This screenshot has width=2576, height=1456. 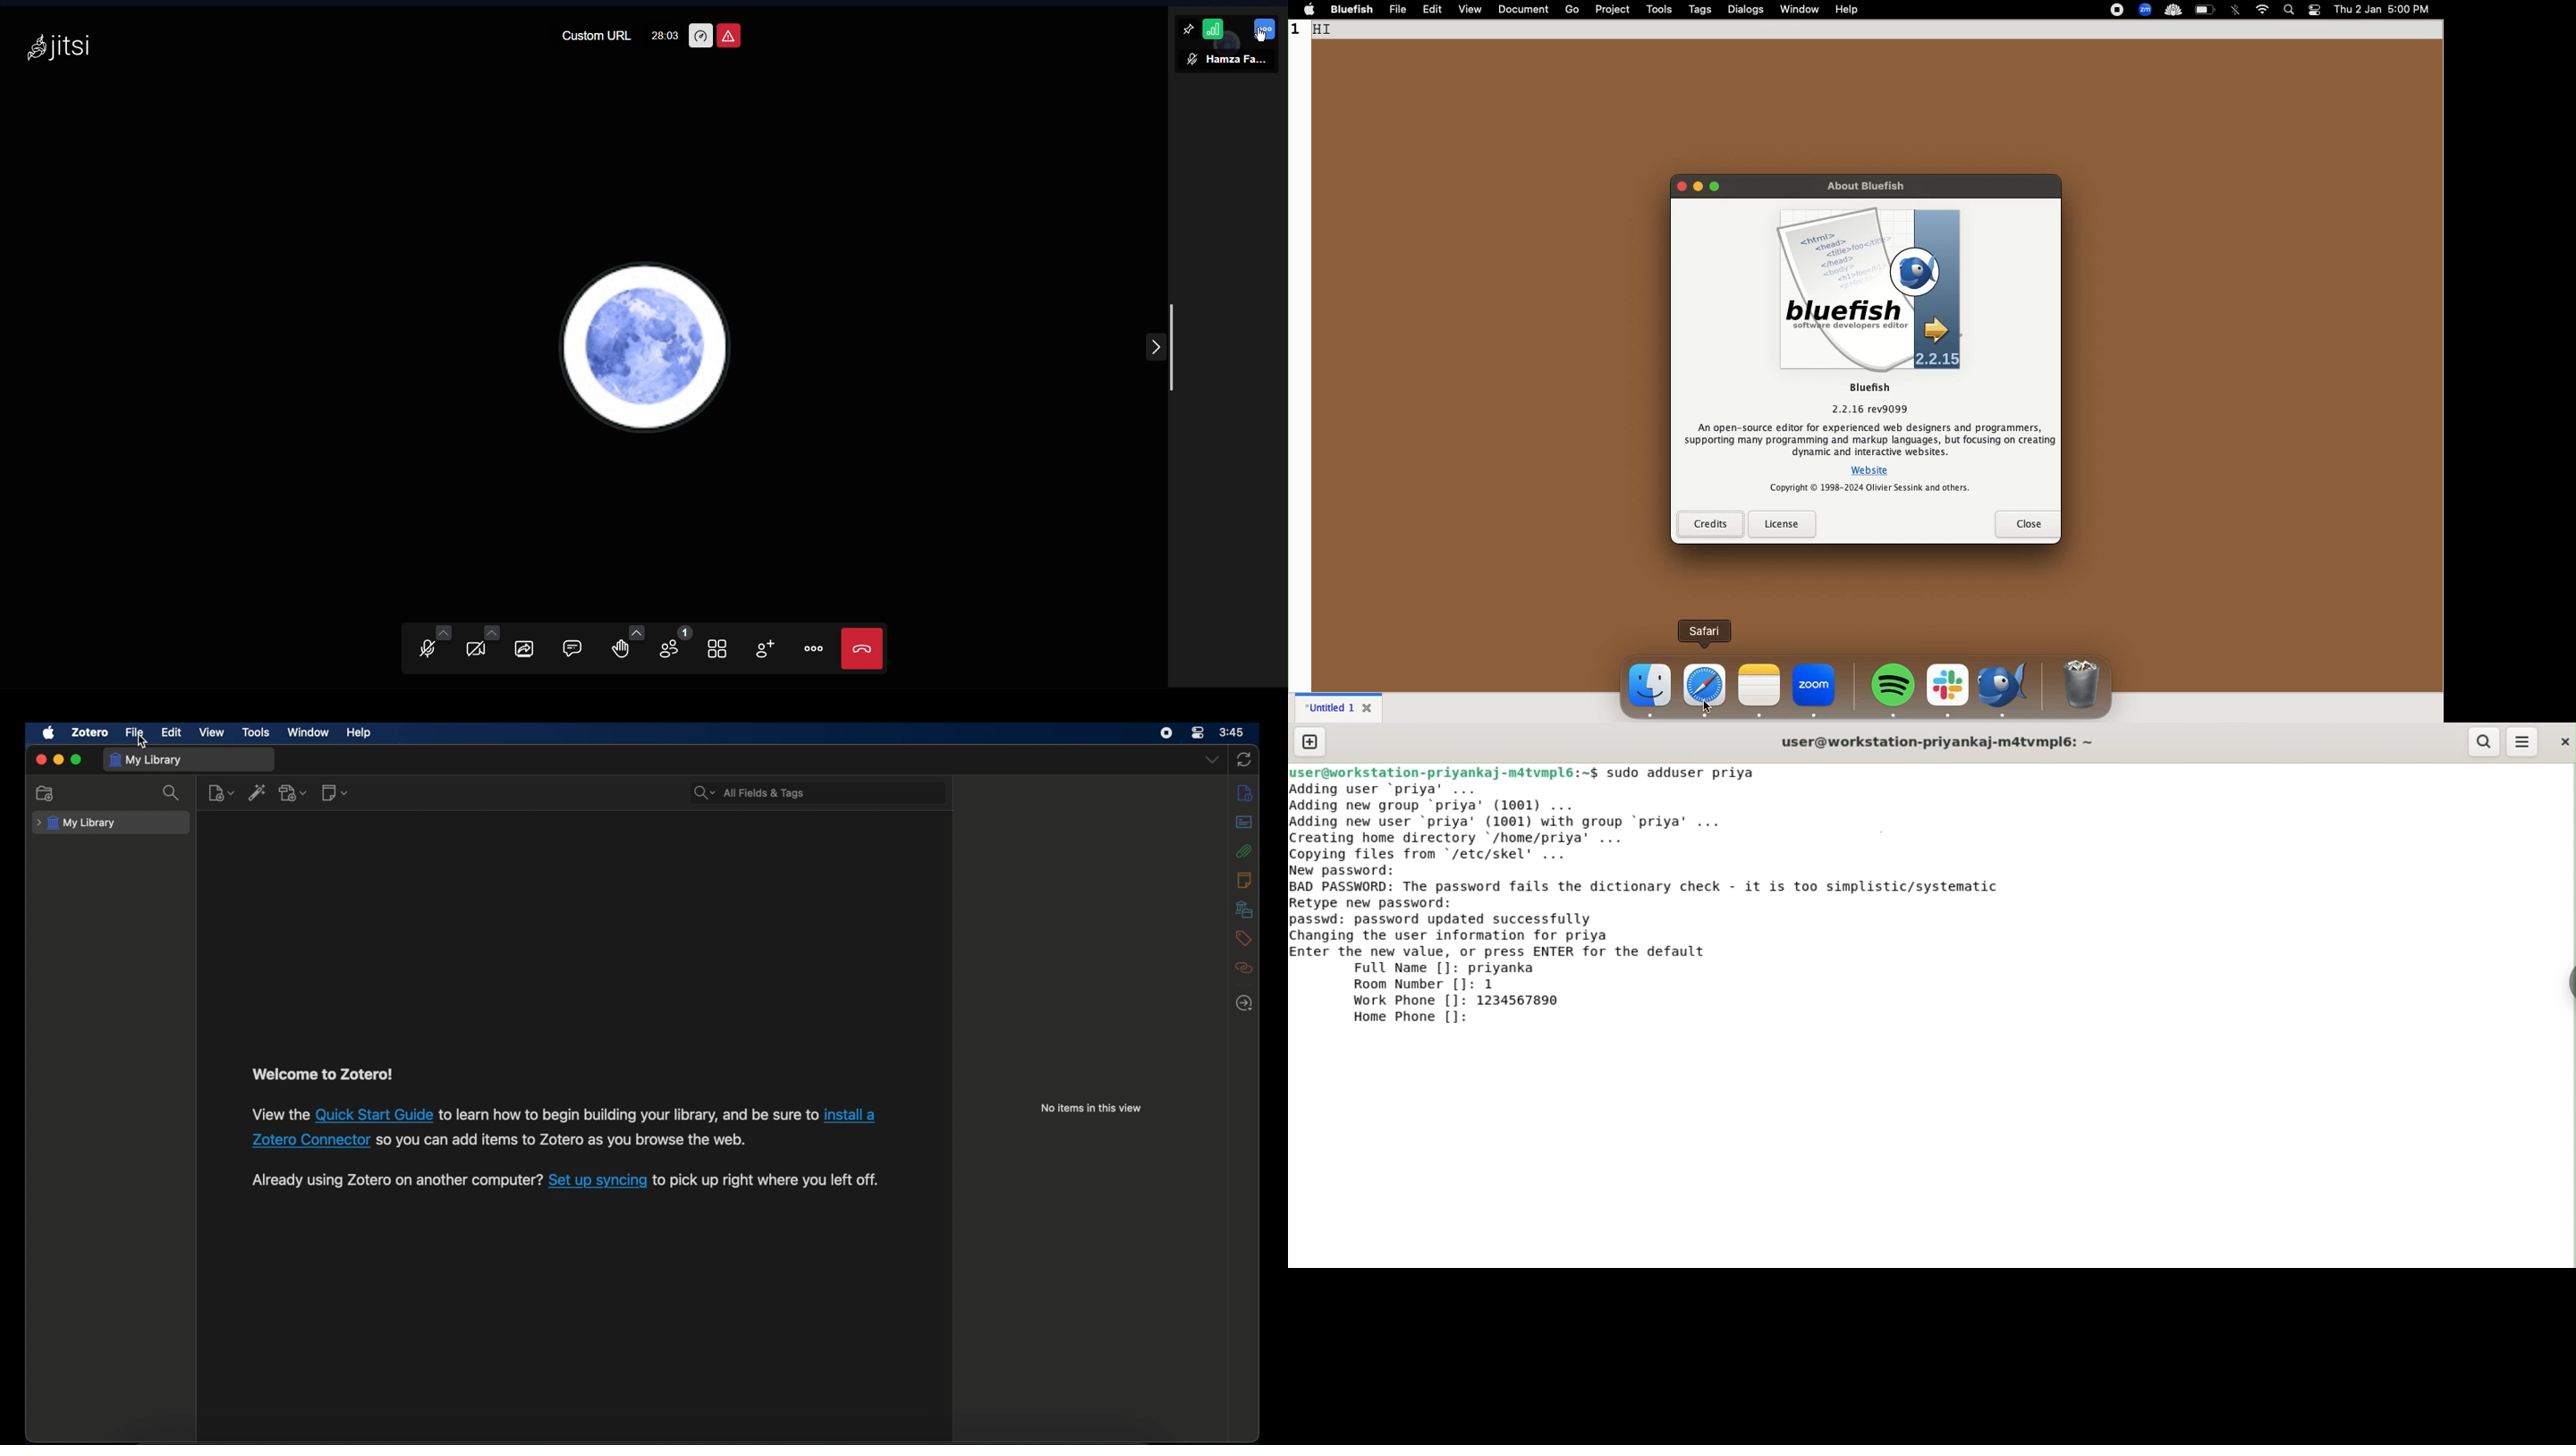 What do you see at coordinates (1211, 760) in the screenshot?
I see `dropdown` at bounding box center [1211, 760].